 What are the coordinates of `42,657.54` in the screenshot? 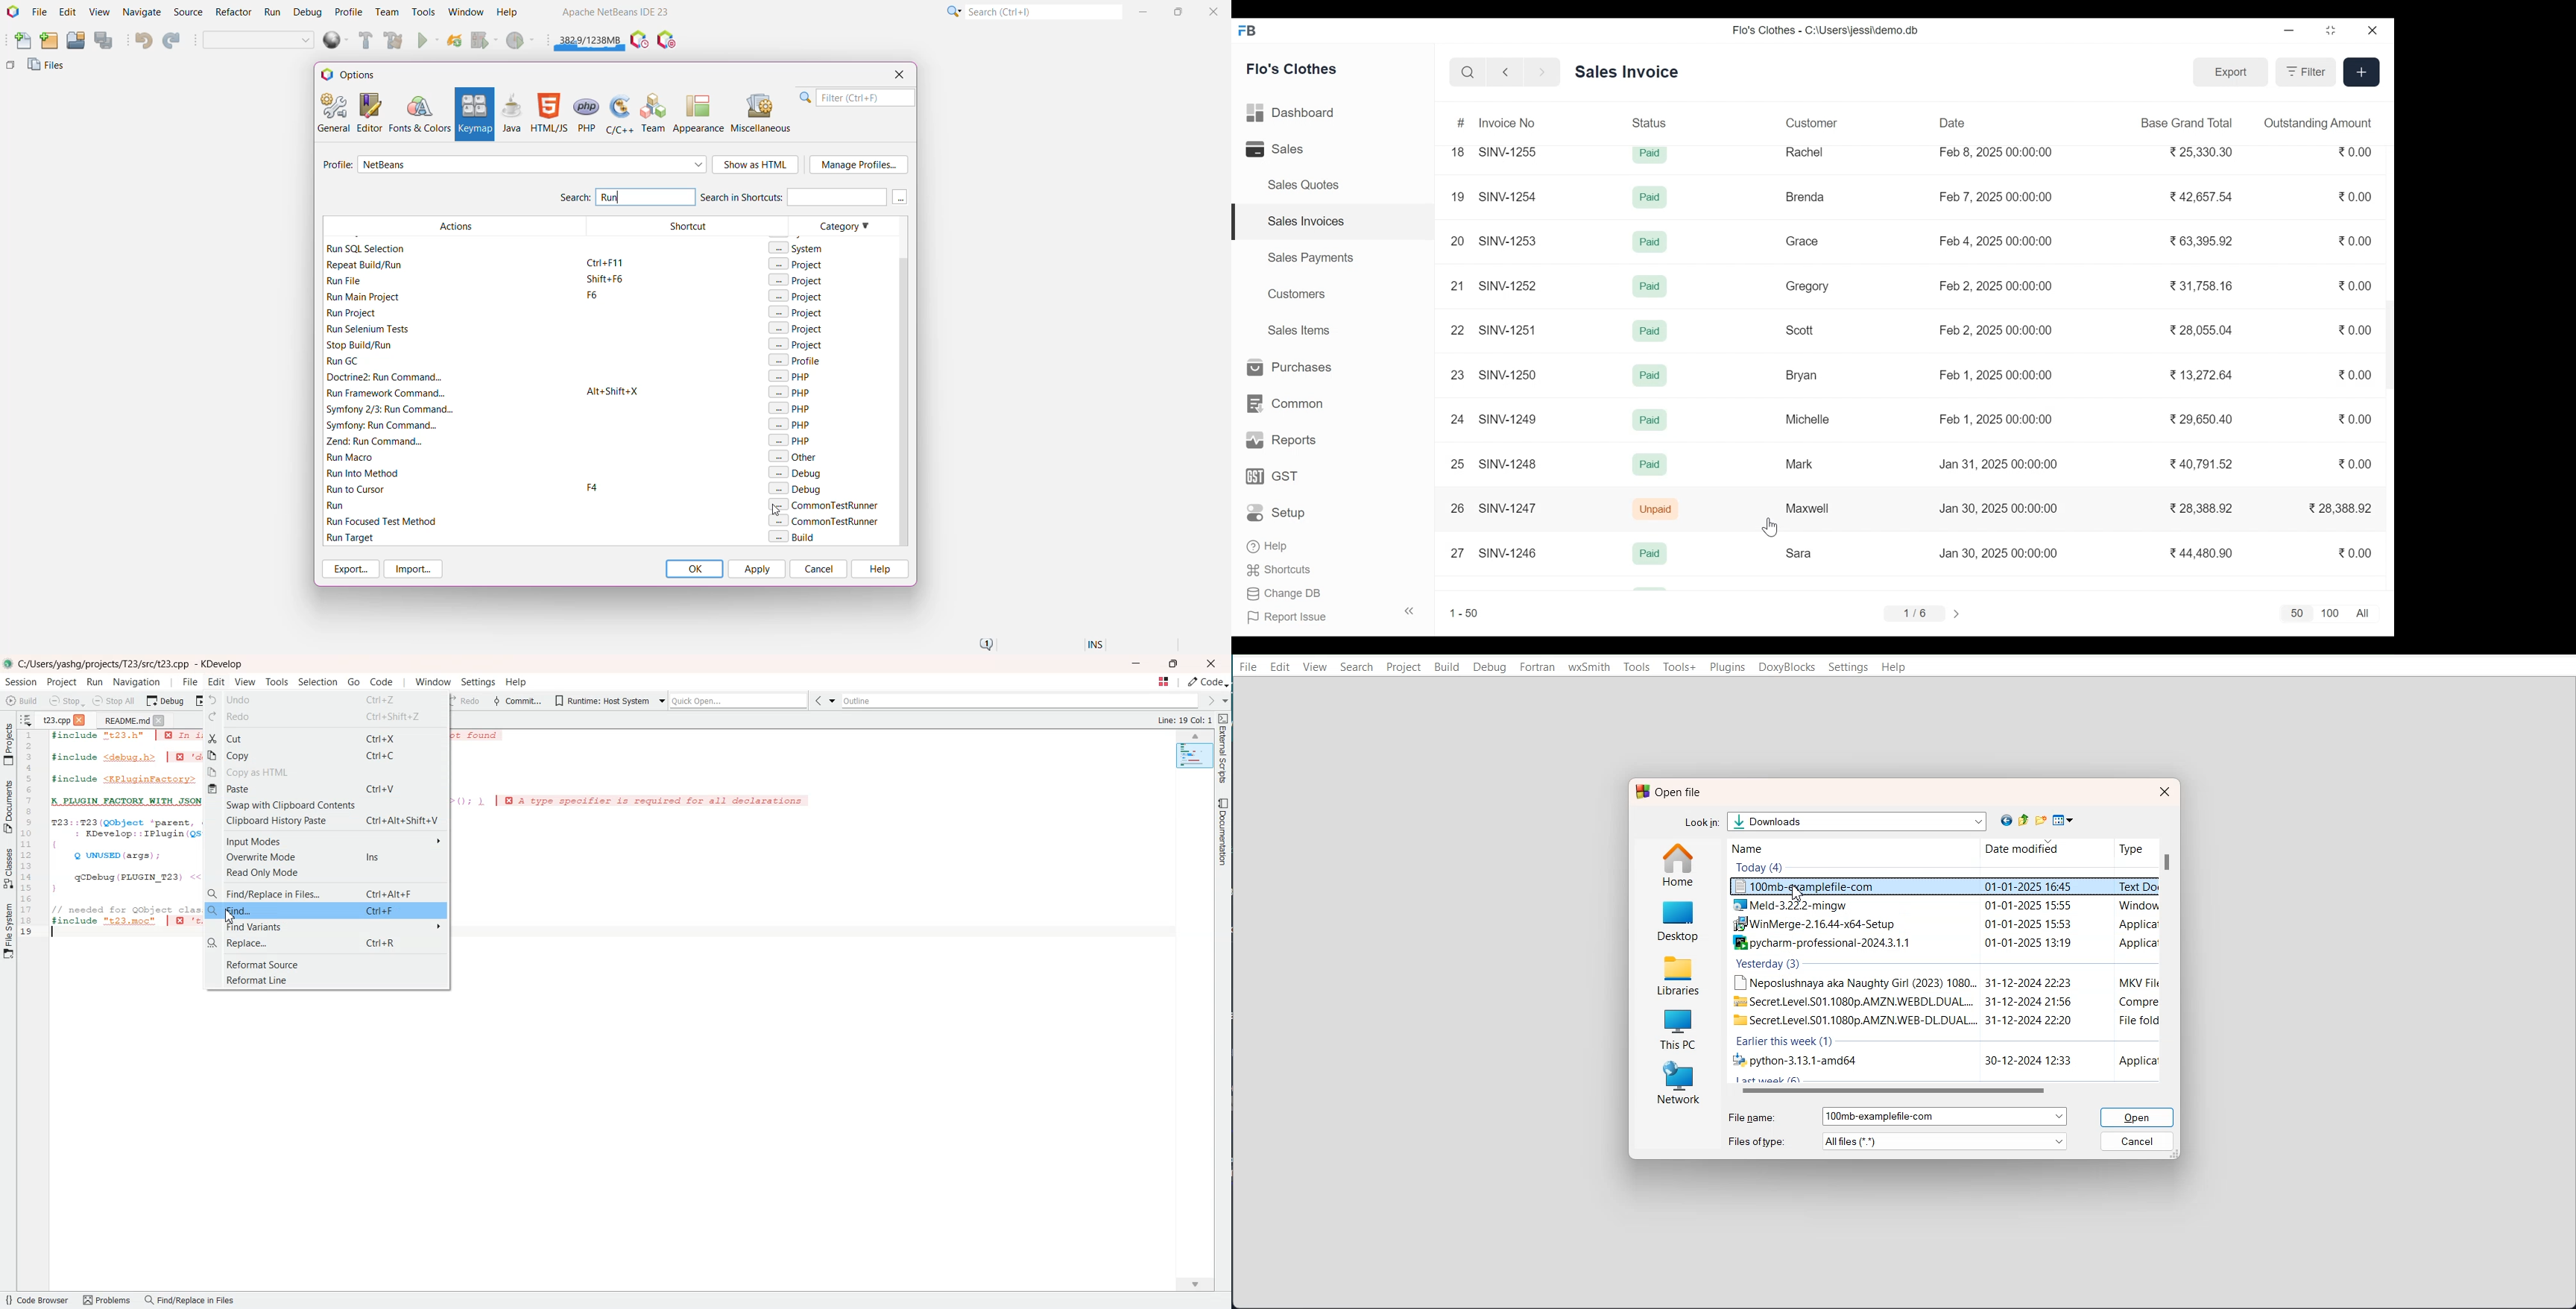 It's located at (2204, 196).